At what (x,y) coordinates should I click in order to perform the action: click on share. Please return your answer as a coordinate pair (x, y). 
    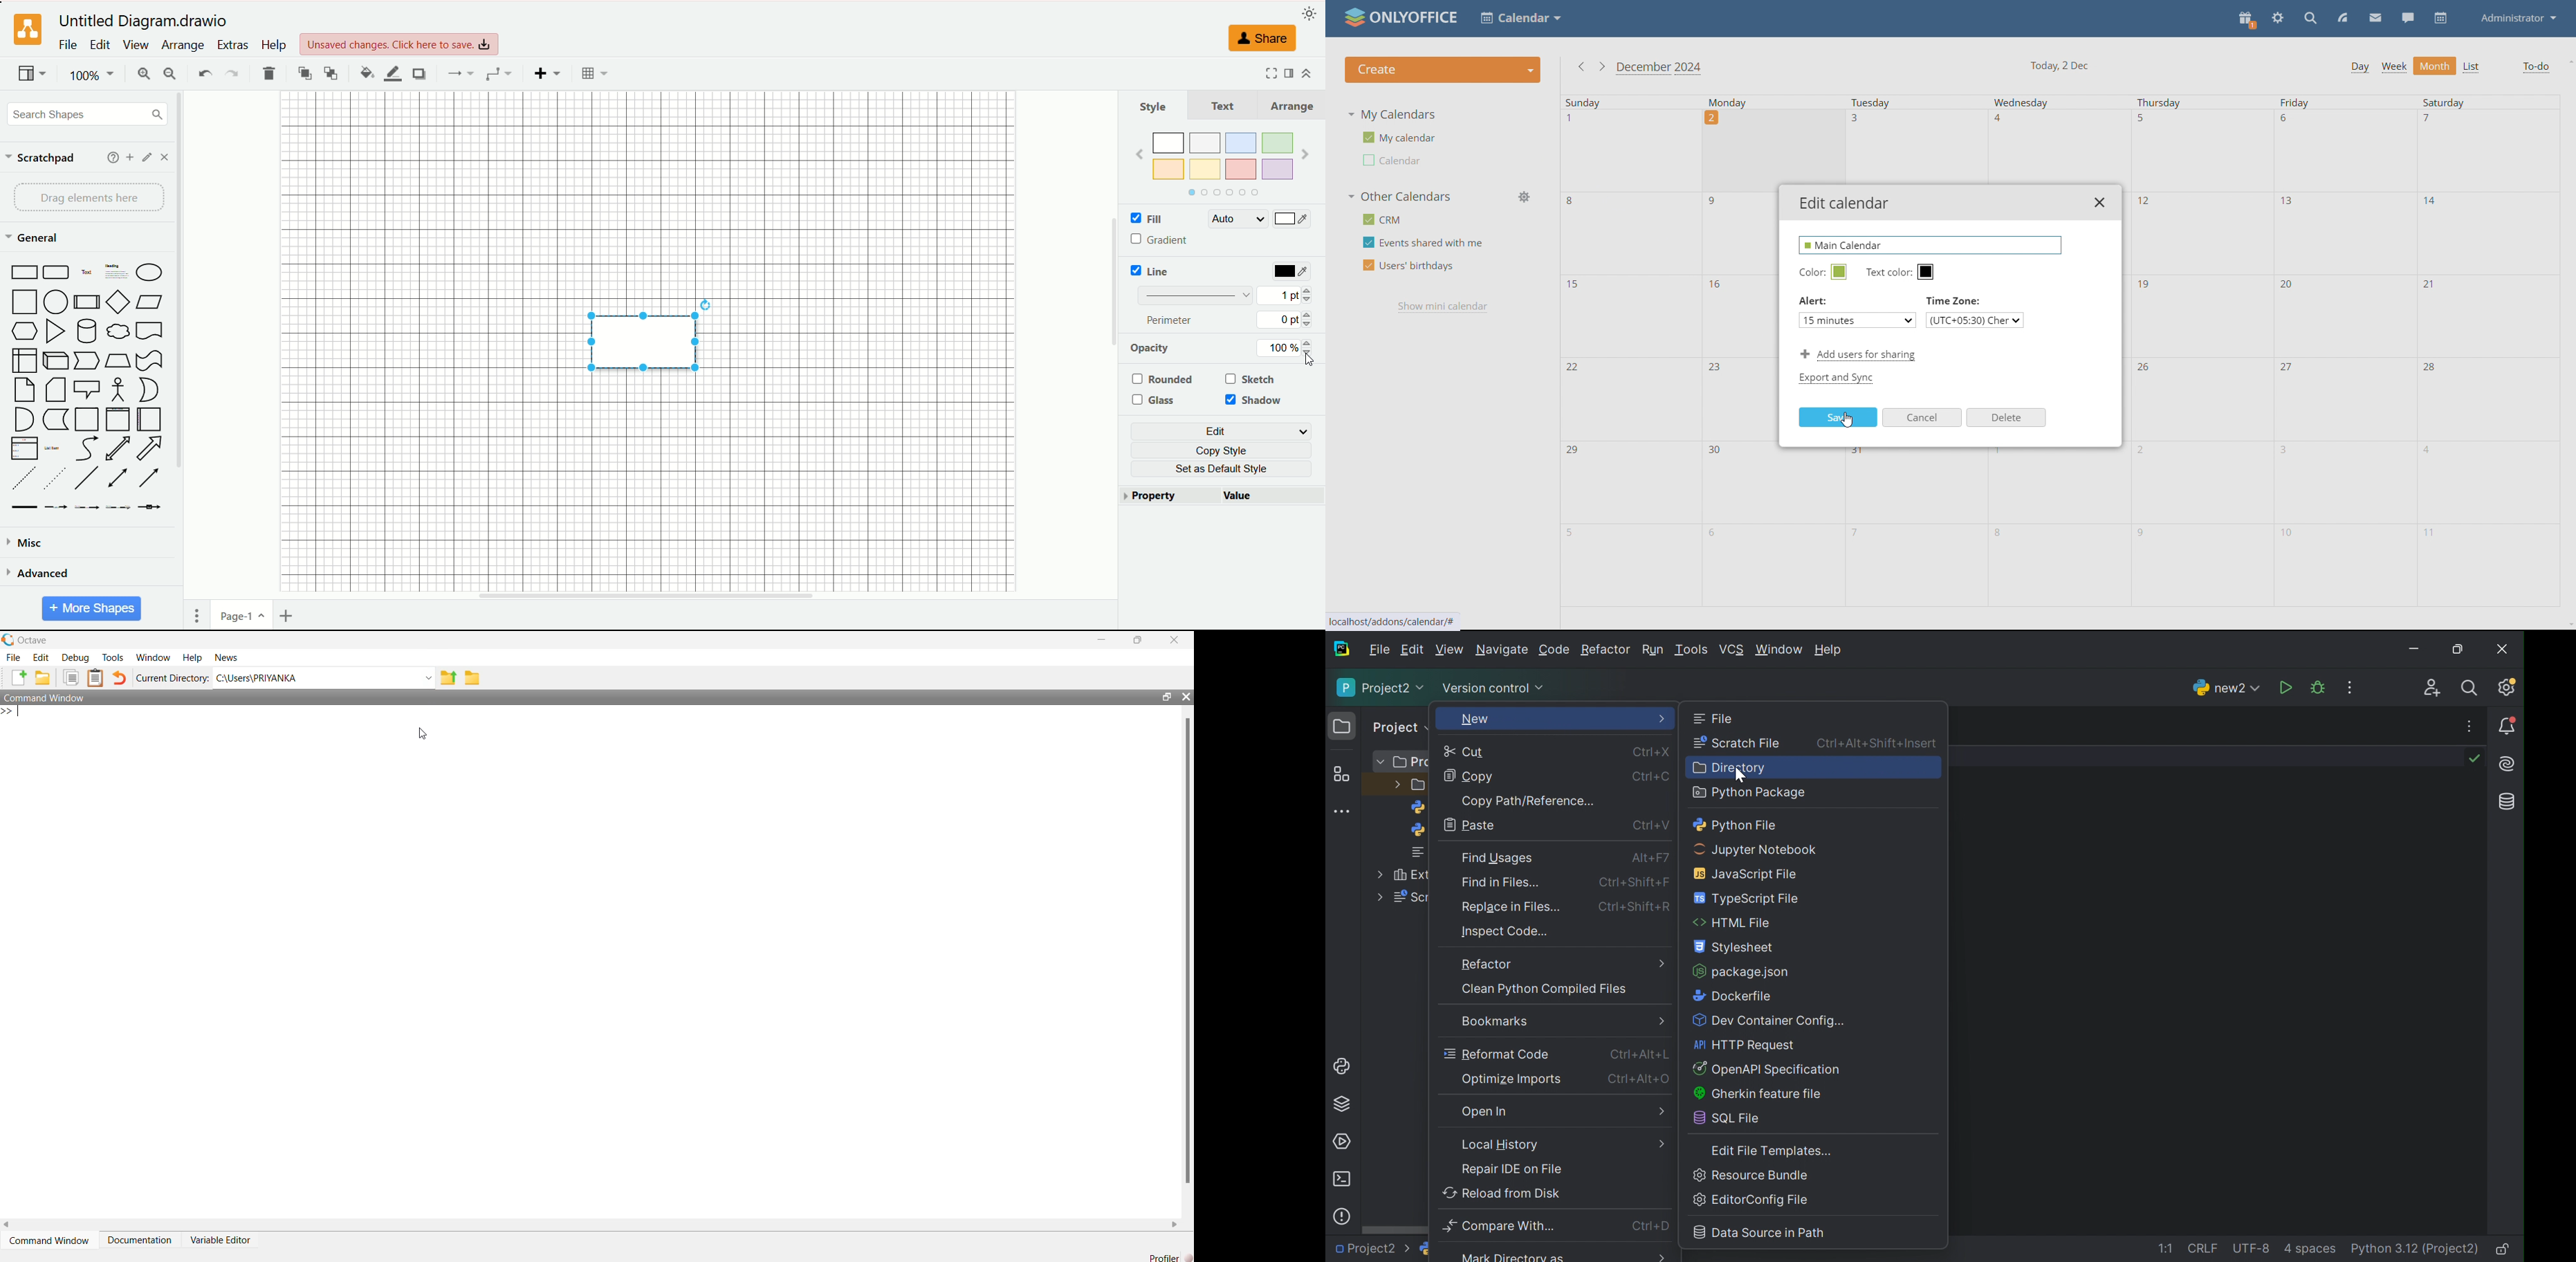
    Looking at the image, I should click on (1258, 38).